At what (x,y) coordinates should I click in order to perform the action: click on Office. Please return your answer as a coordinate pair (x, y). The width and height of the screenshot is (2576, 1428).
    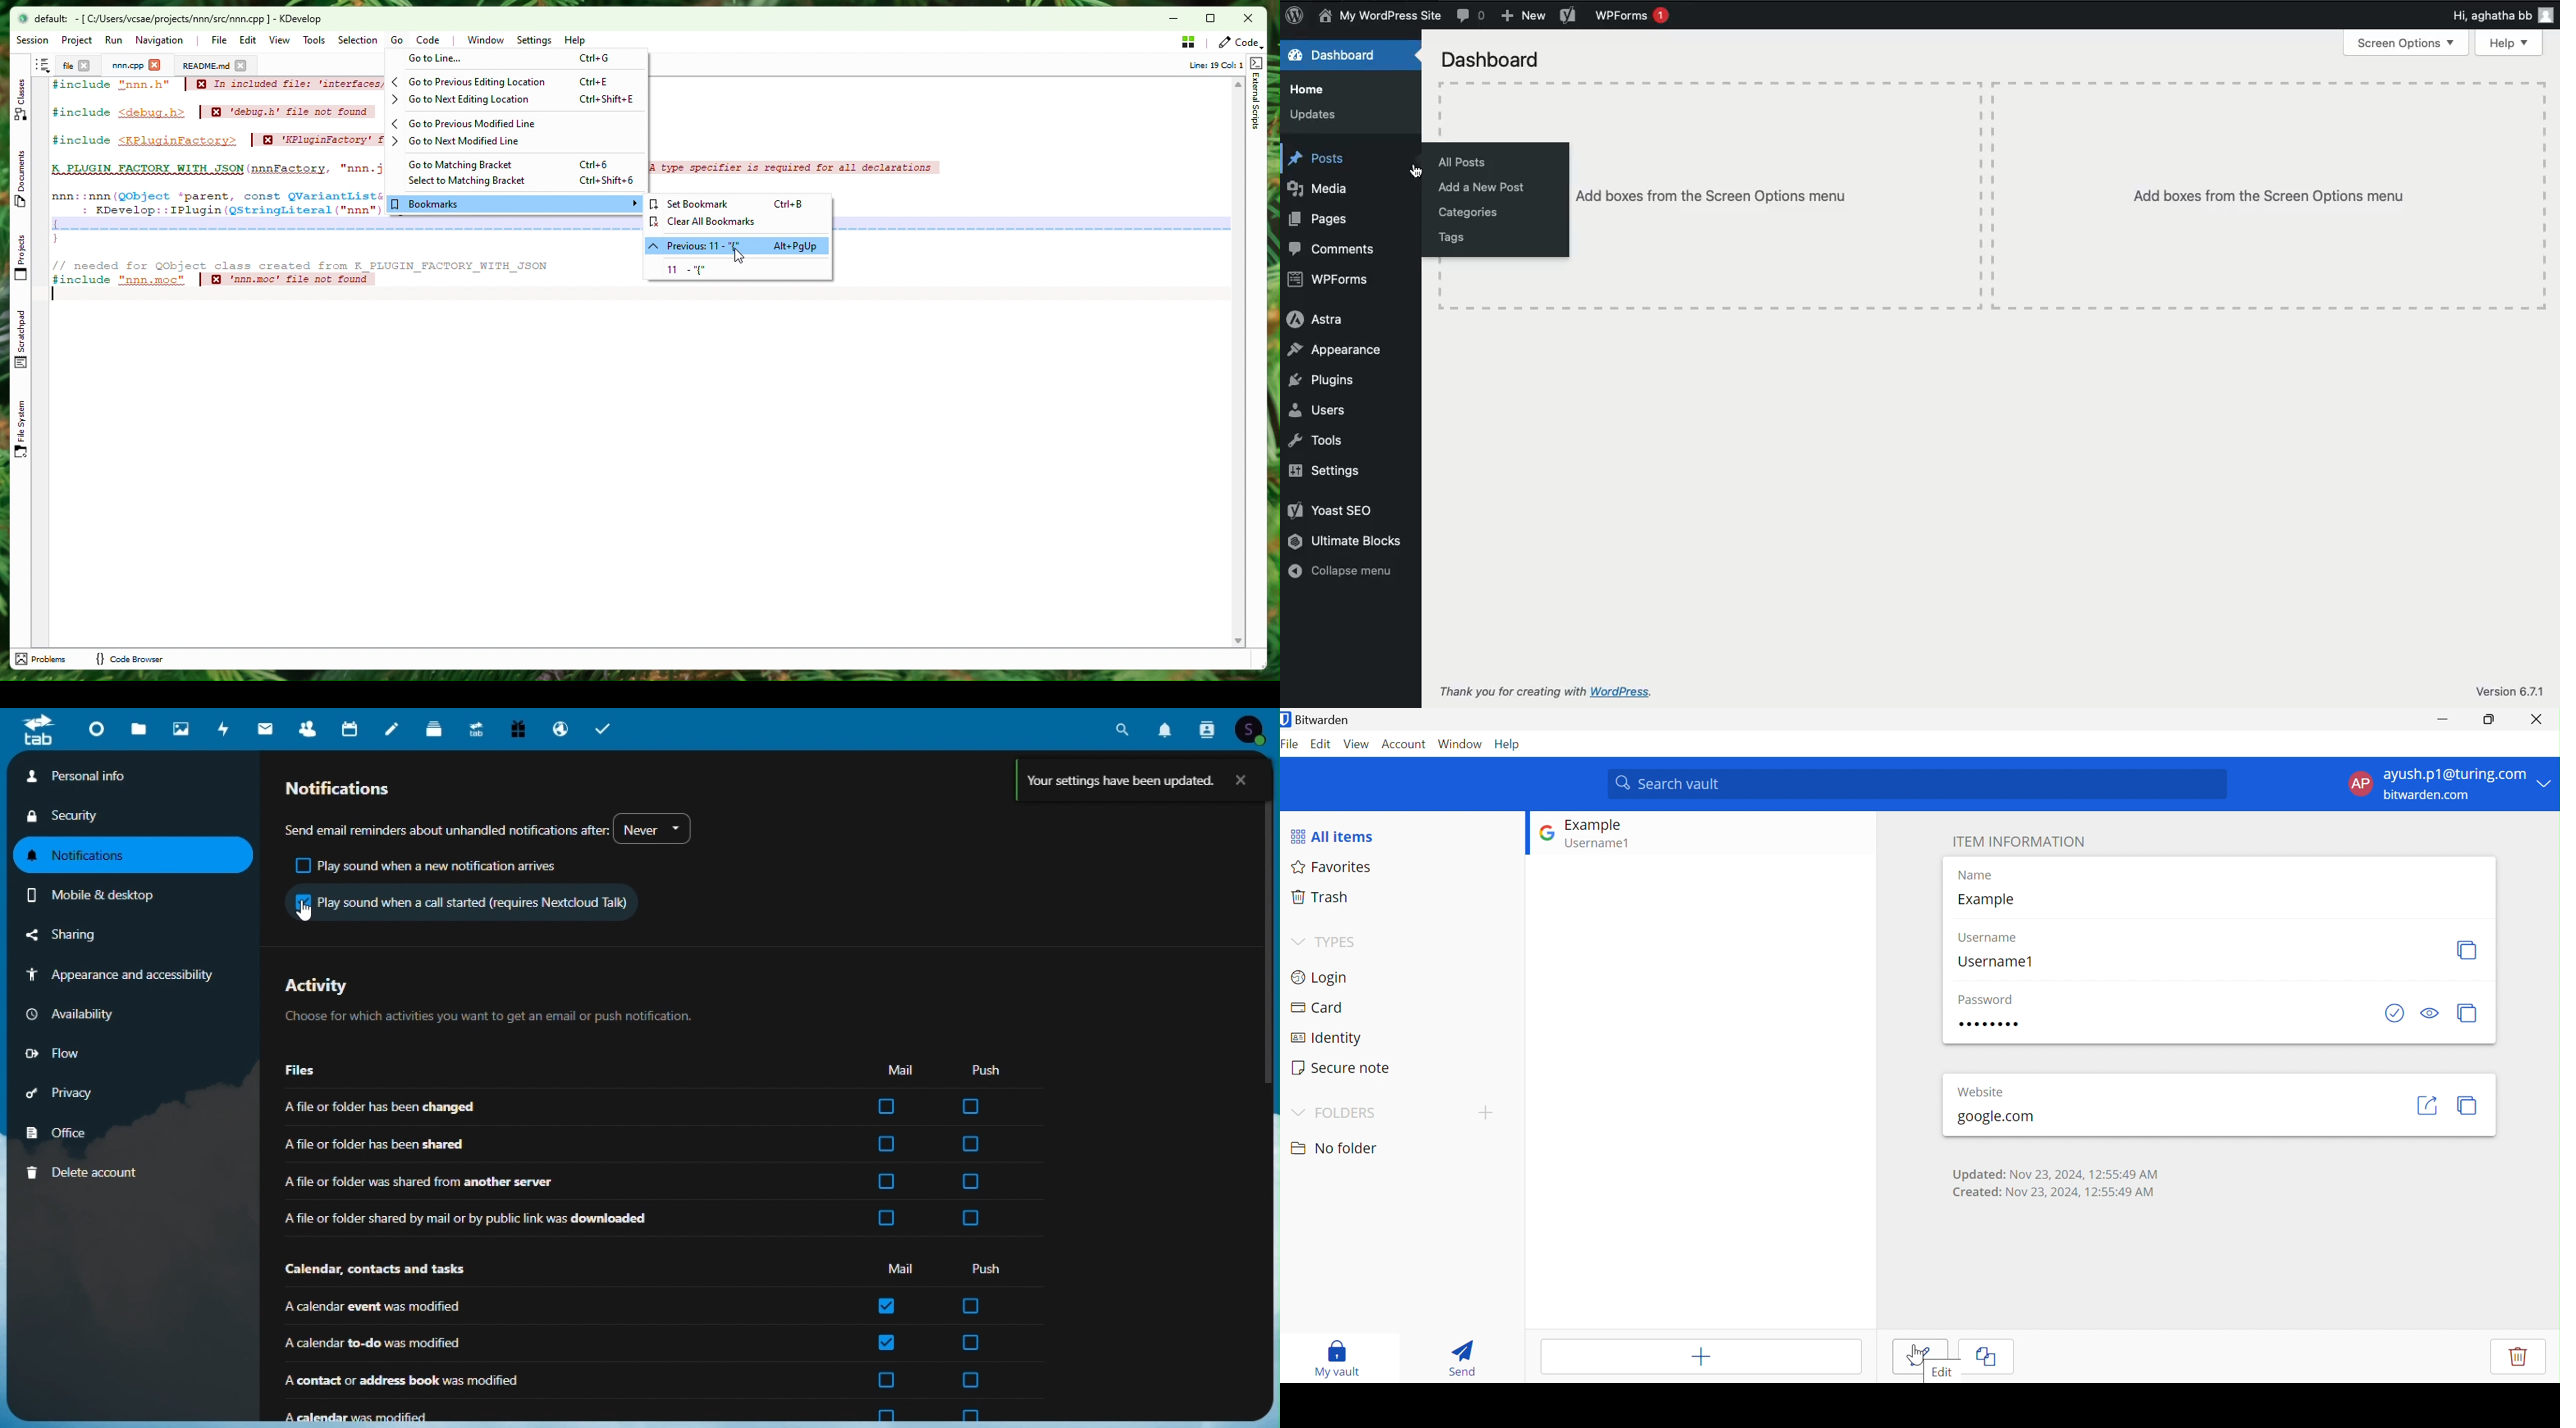
    Looking at the image, I should click on (64, 1130).